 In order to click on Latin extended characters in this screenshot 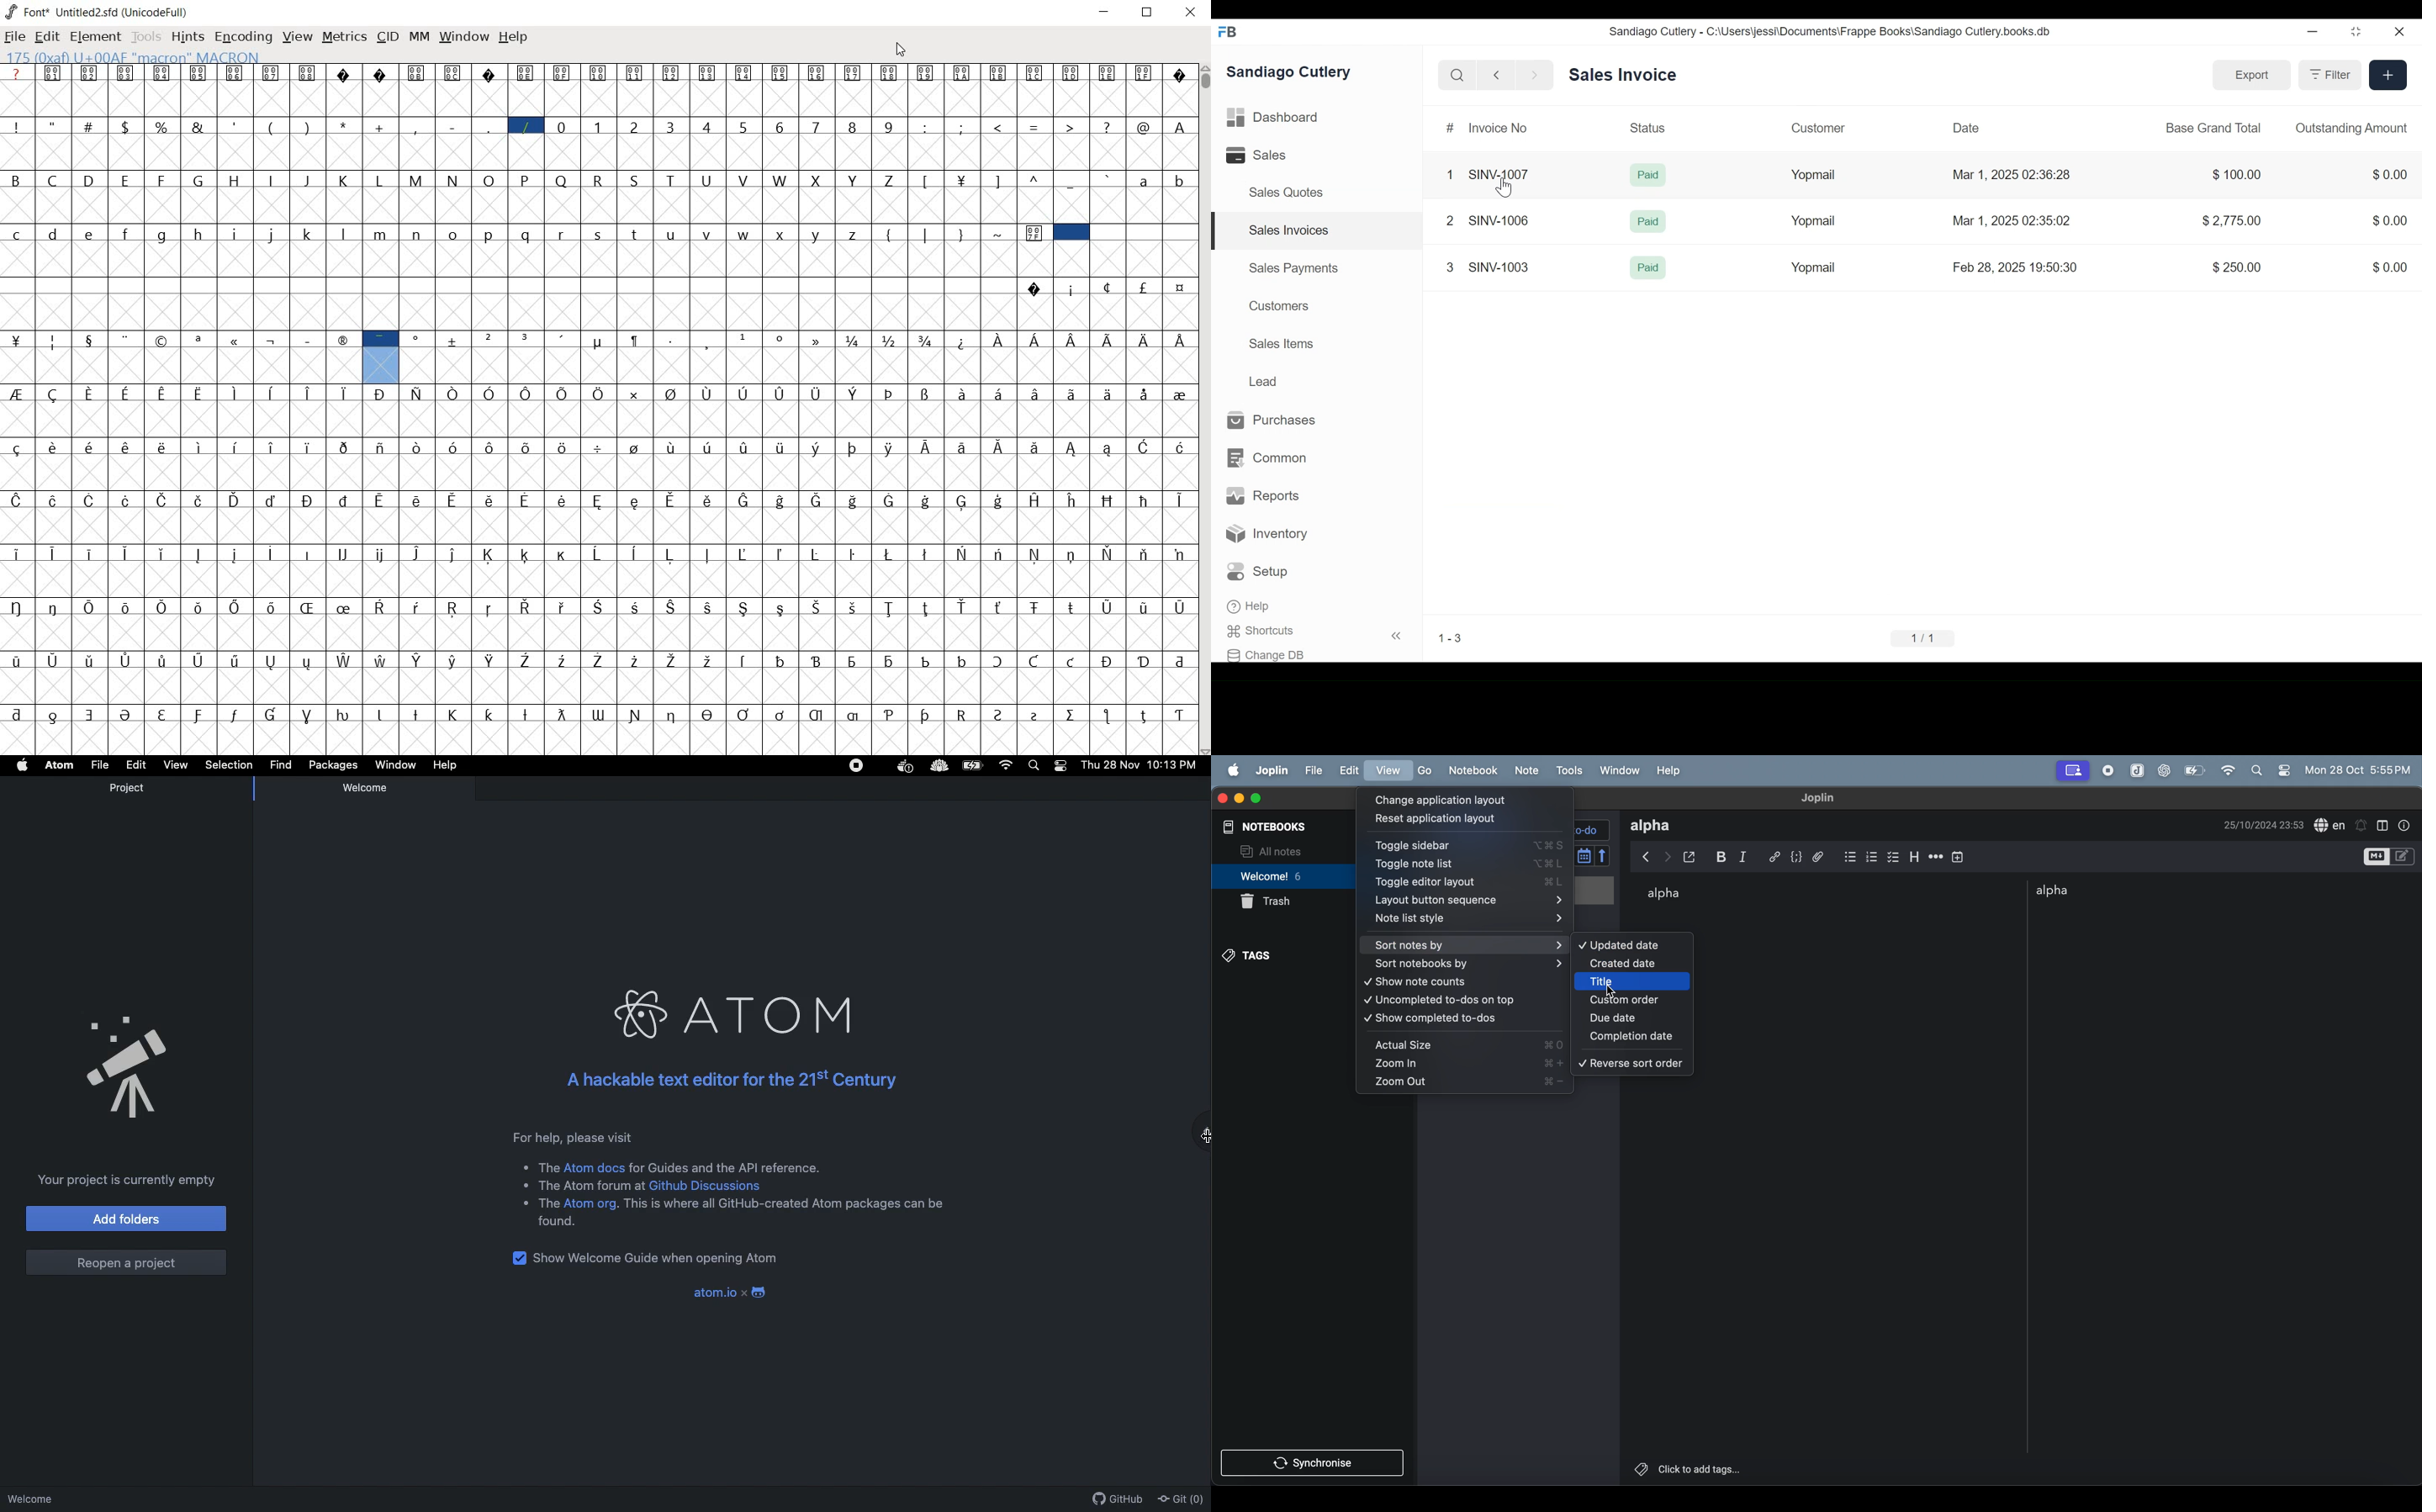, I will do `click(1051, 464)`.